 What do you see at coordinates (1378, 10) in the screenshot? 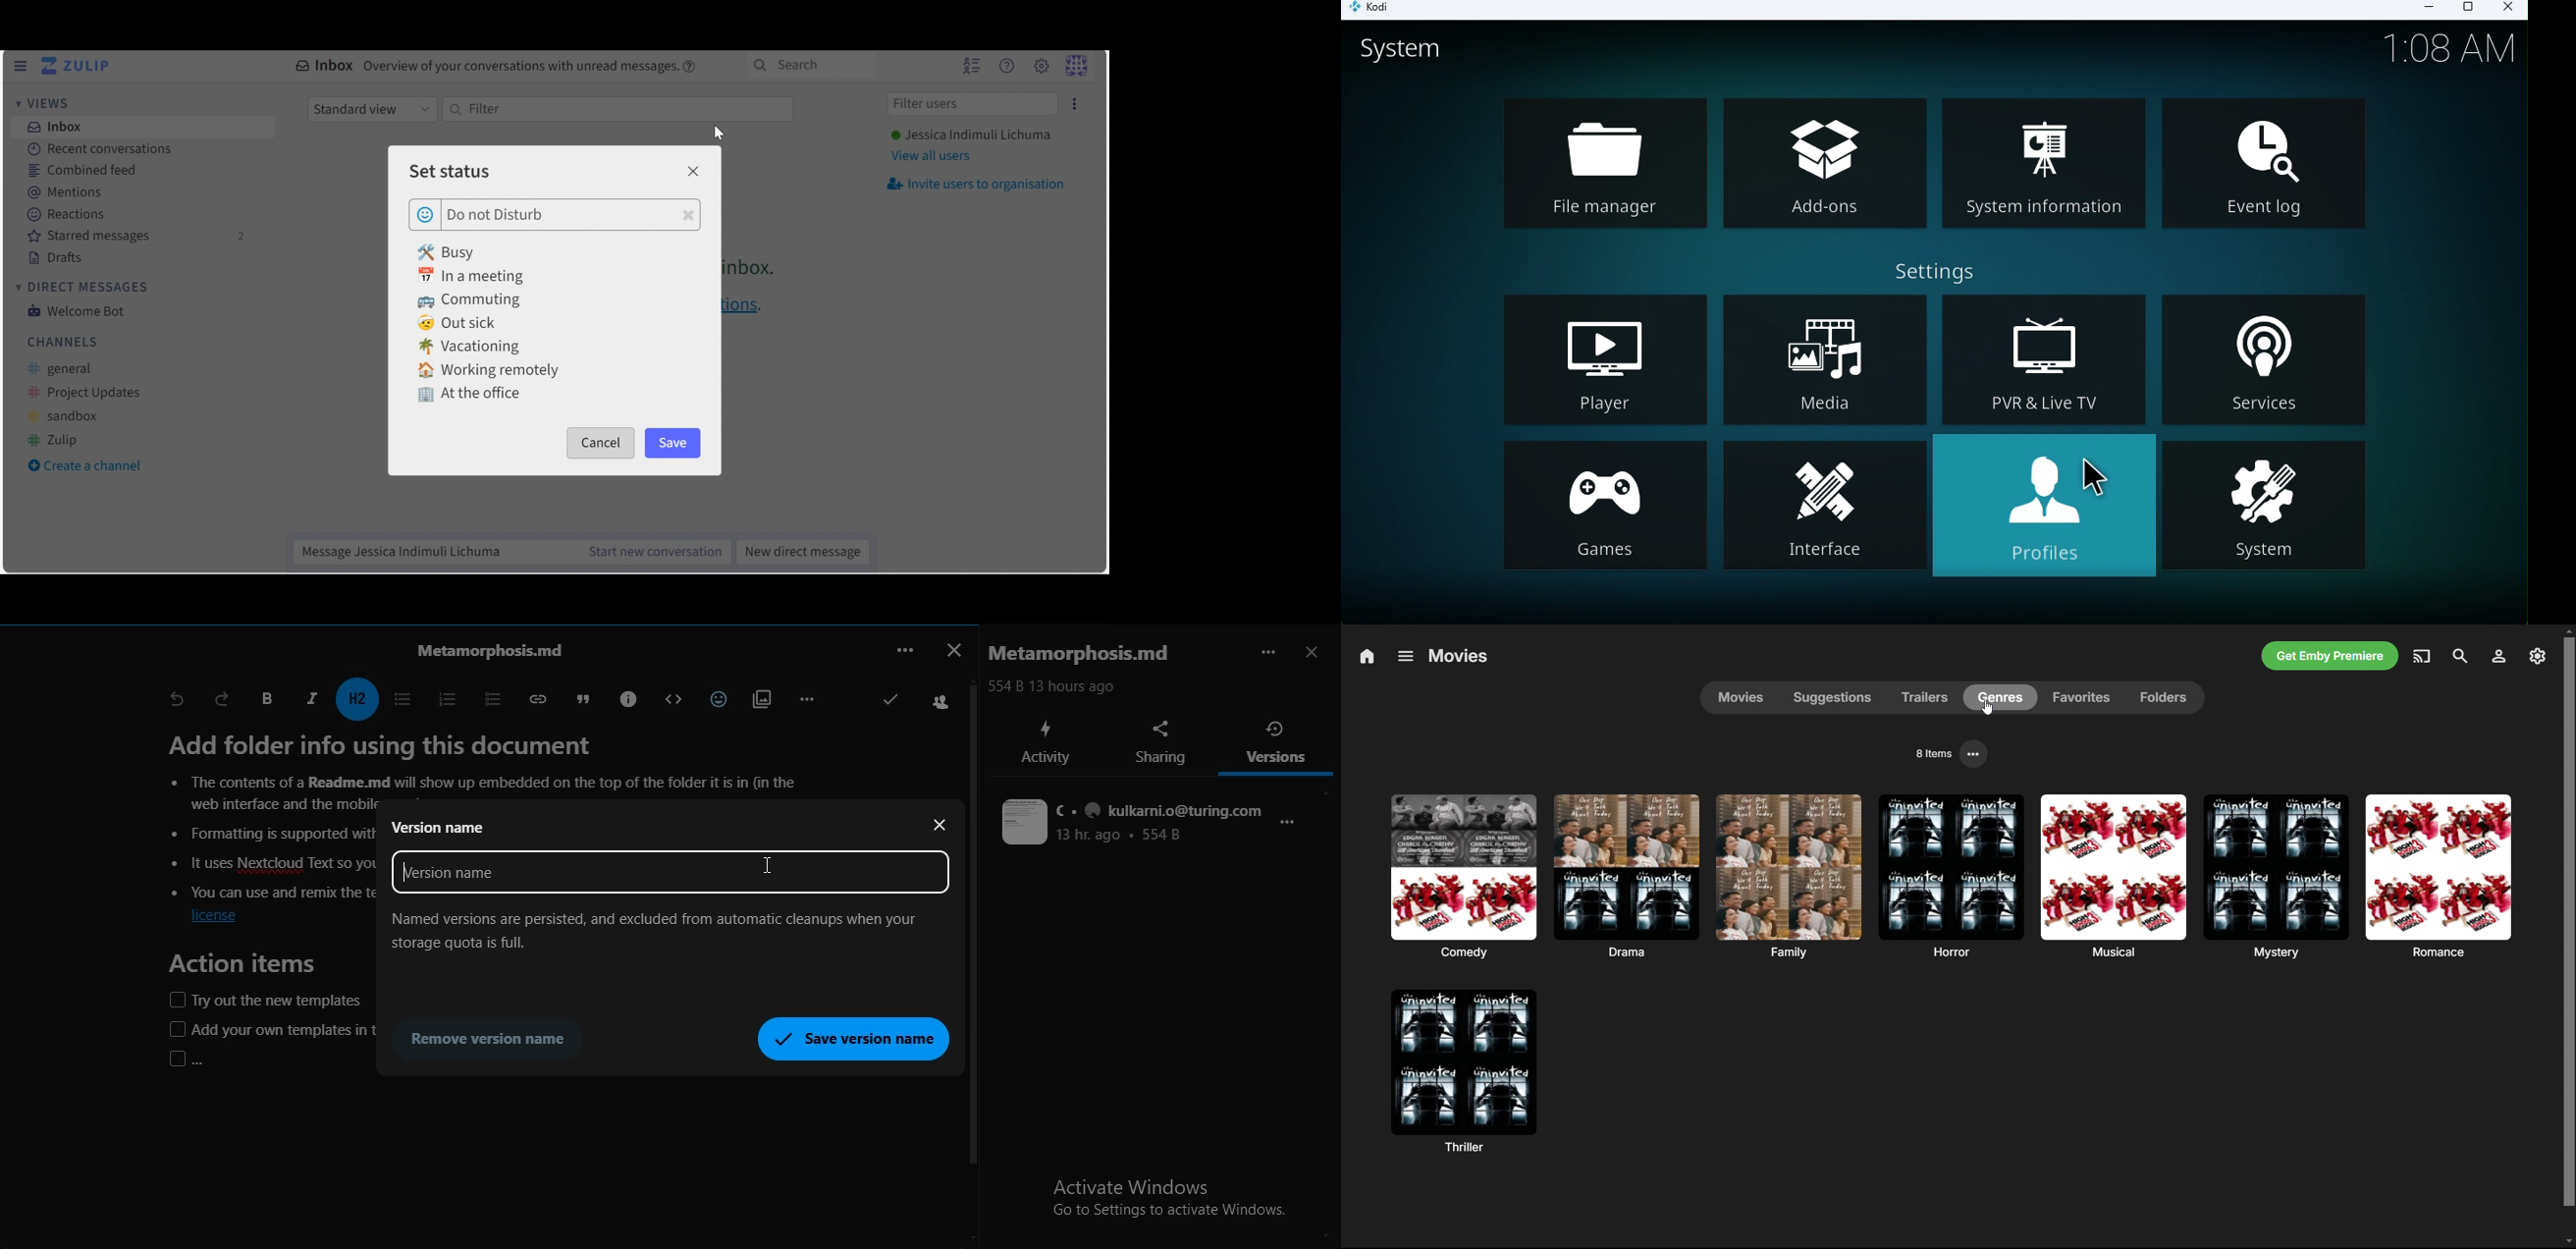
I see `Kodi icon` at bounding box center [1378, 10].